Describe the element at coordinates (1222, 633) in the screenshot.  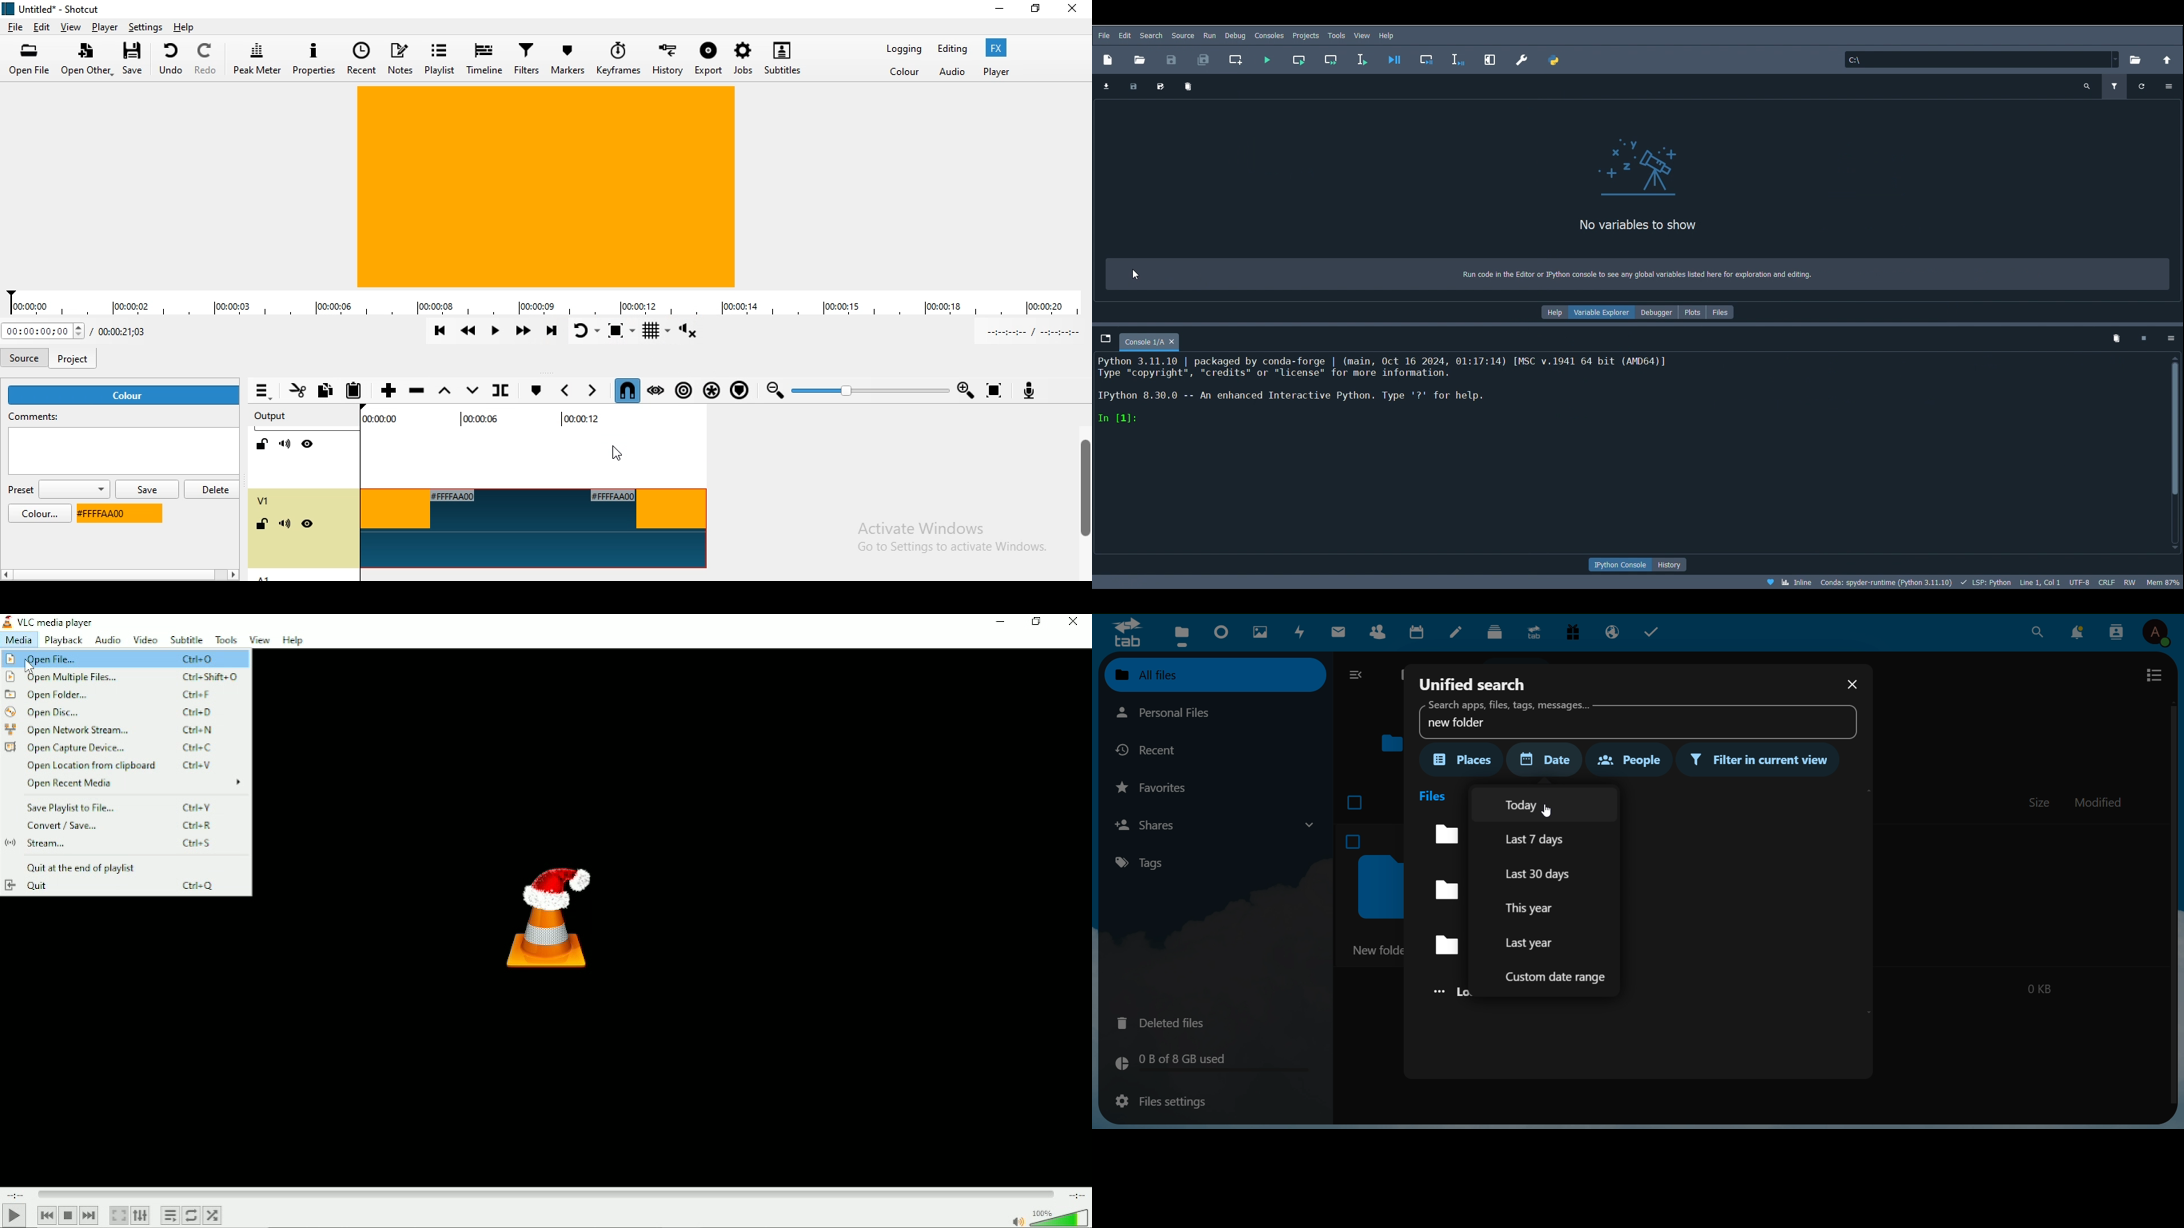
I see `dashboard` at that location.